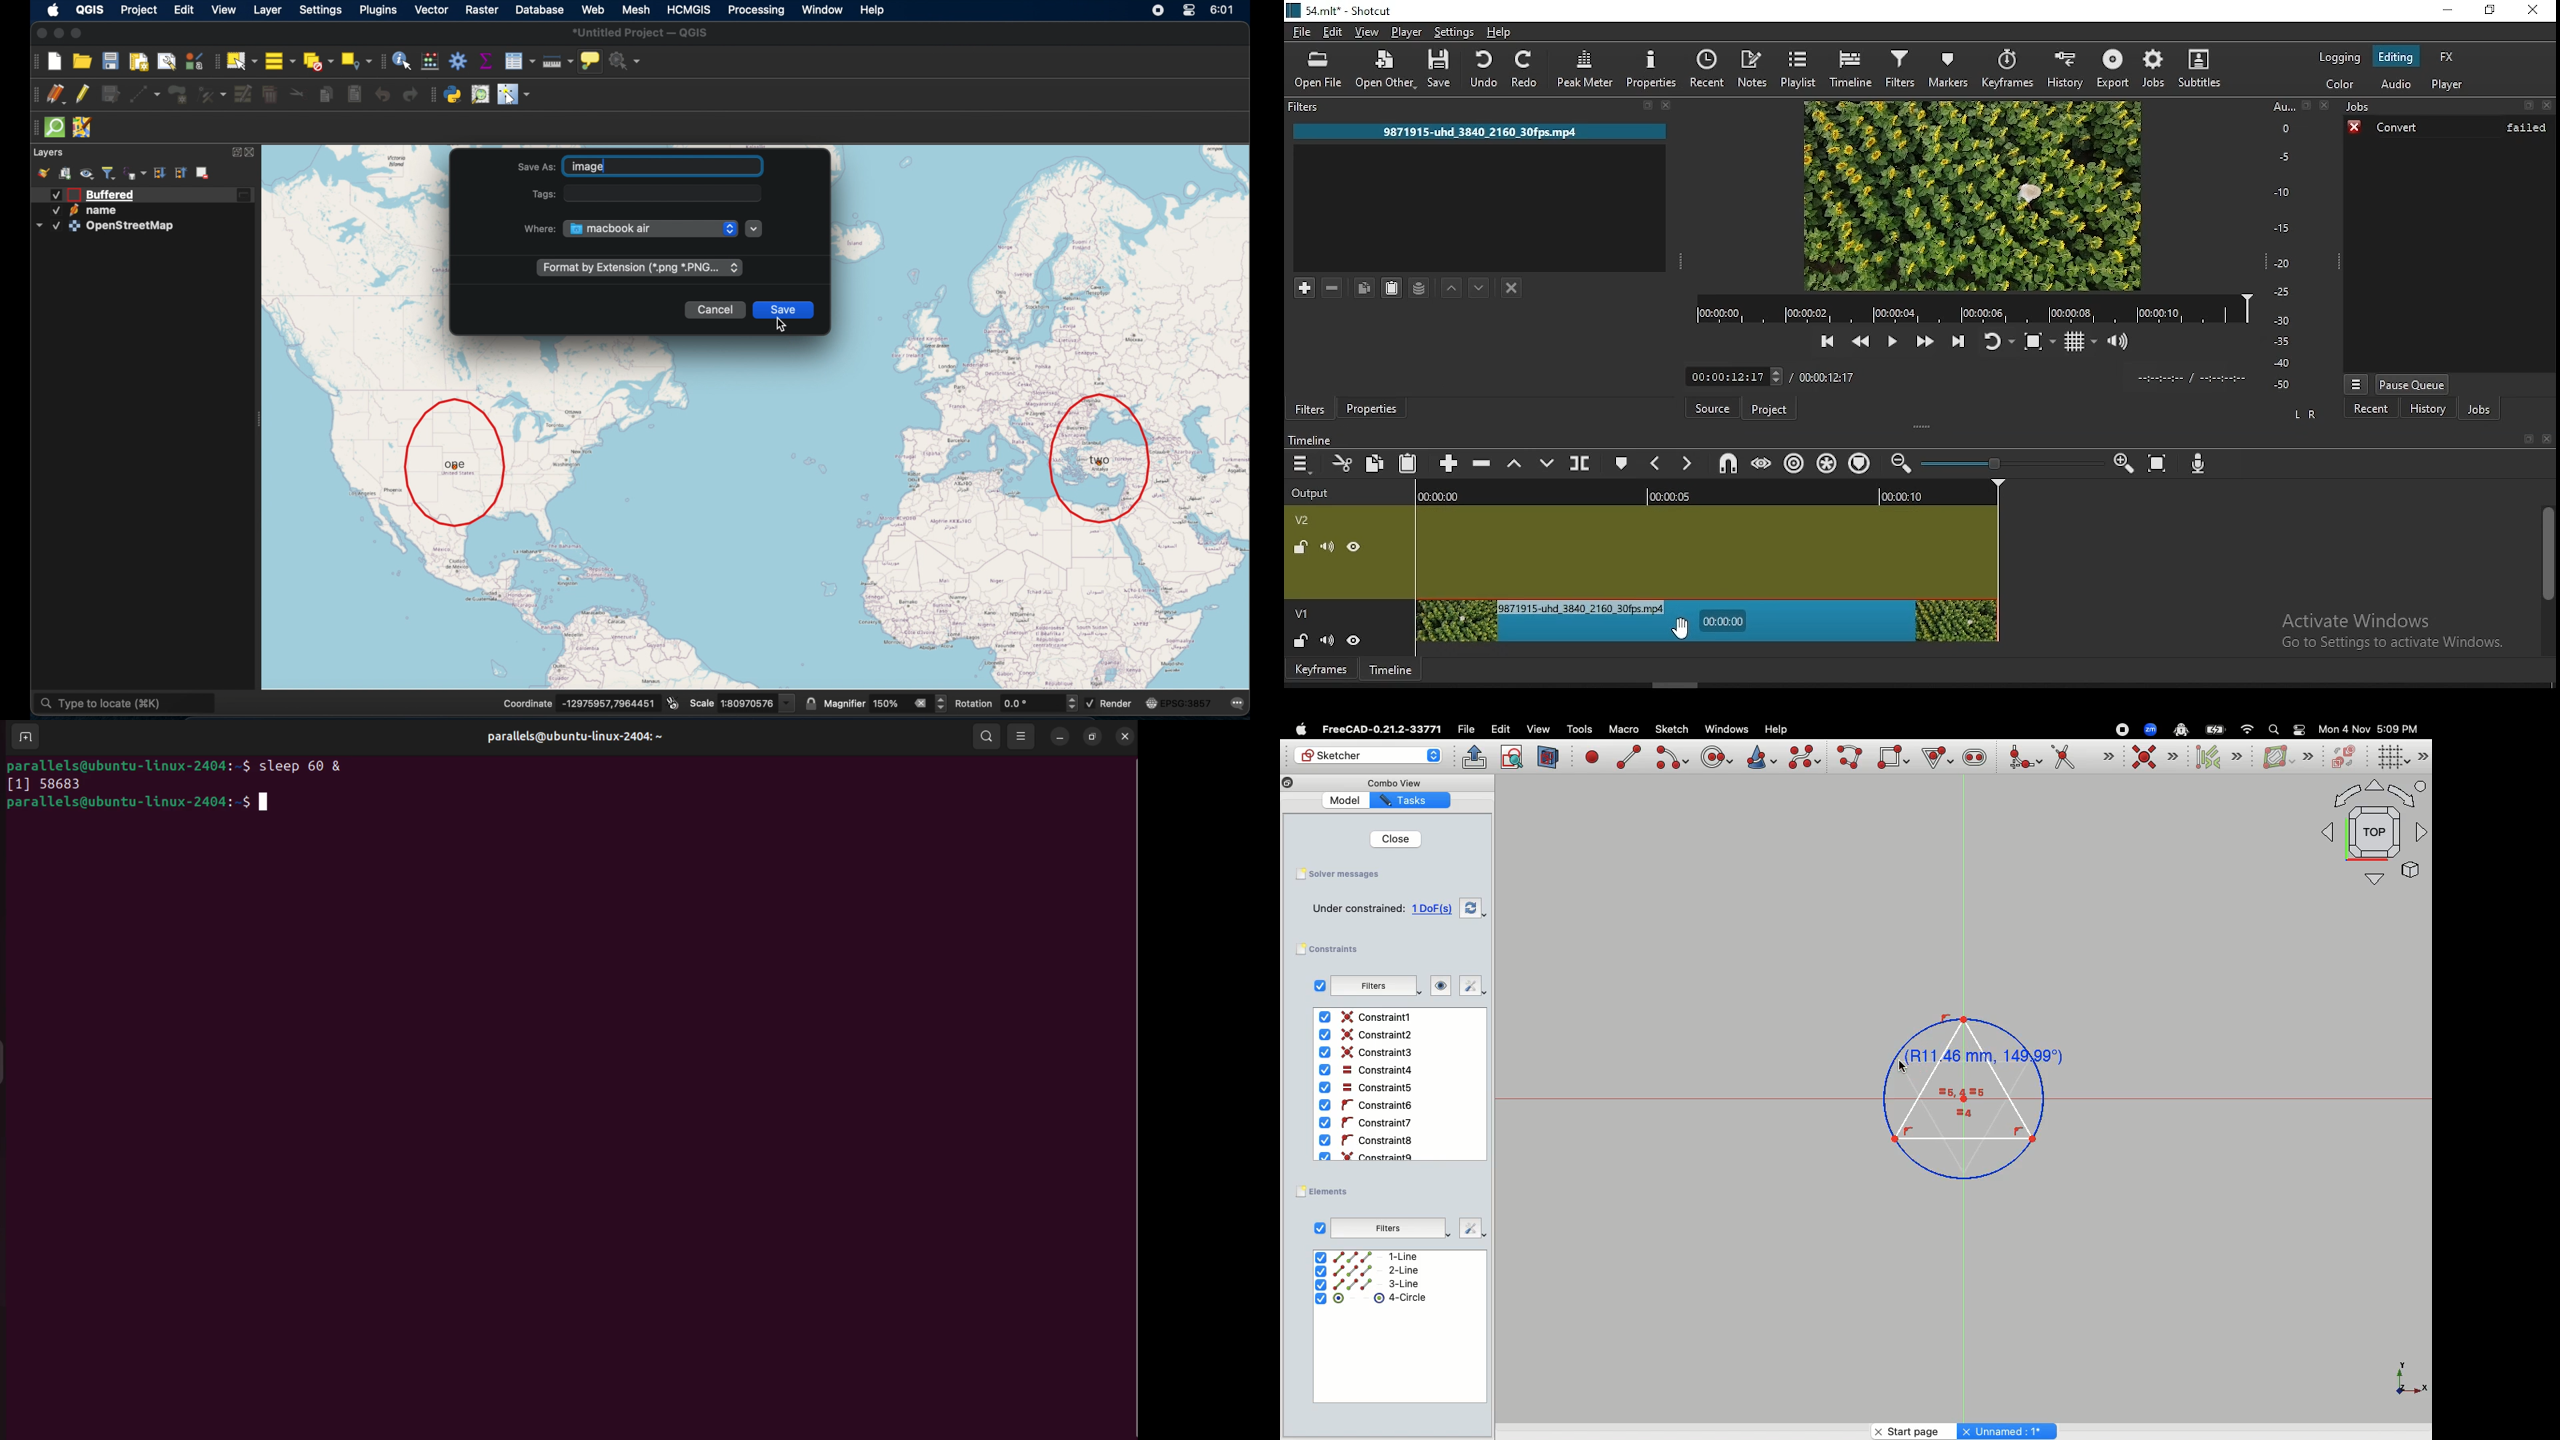 This screenshot has height=1456, width=2576. I want to click on window, so click(823, 11).